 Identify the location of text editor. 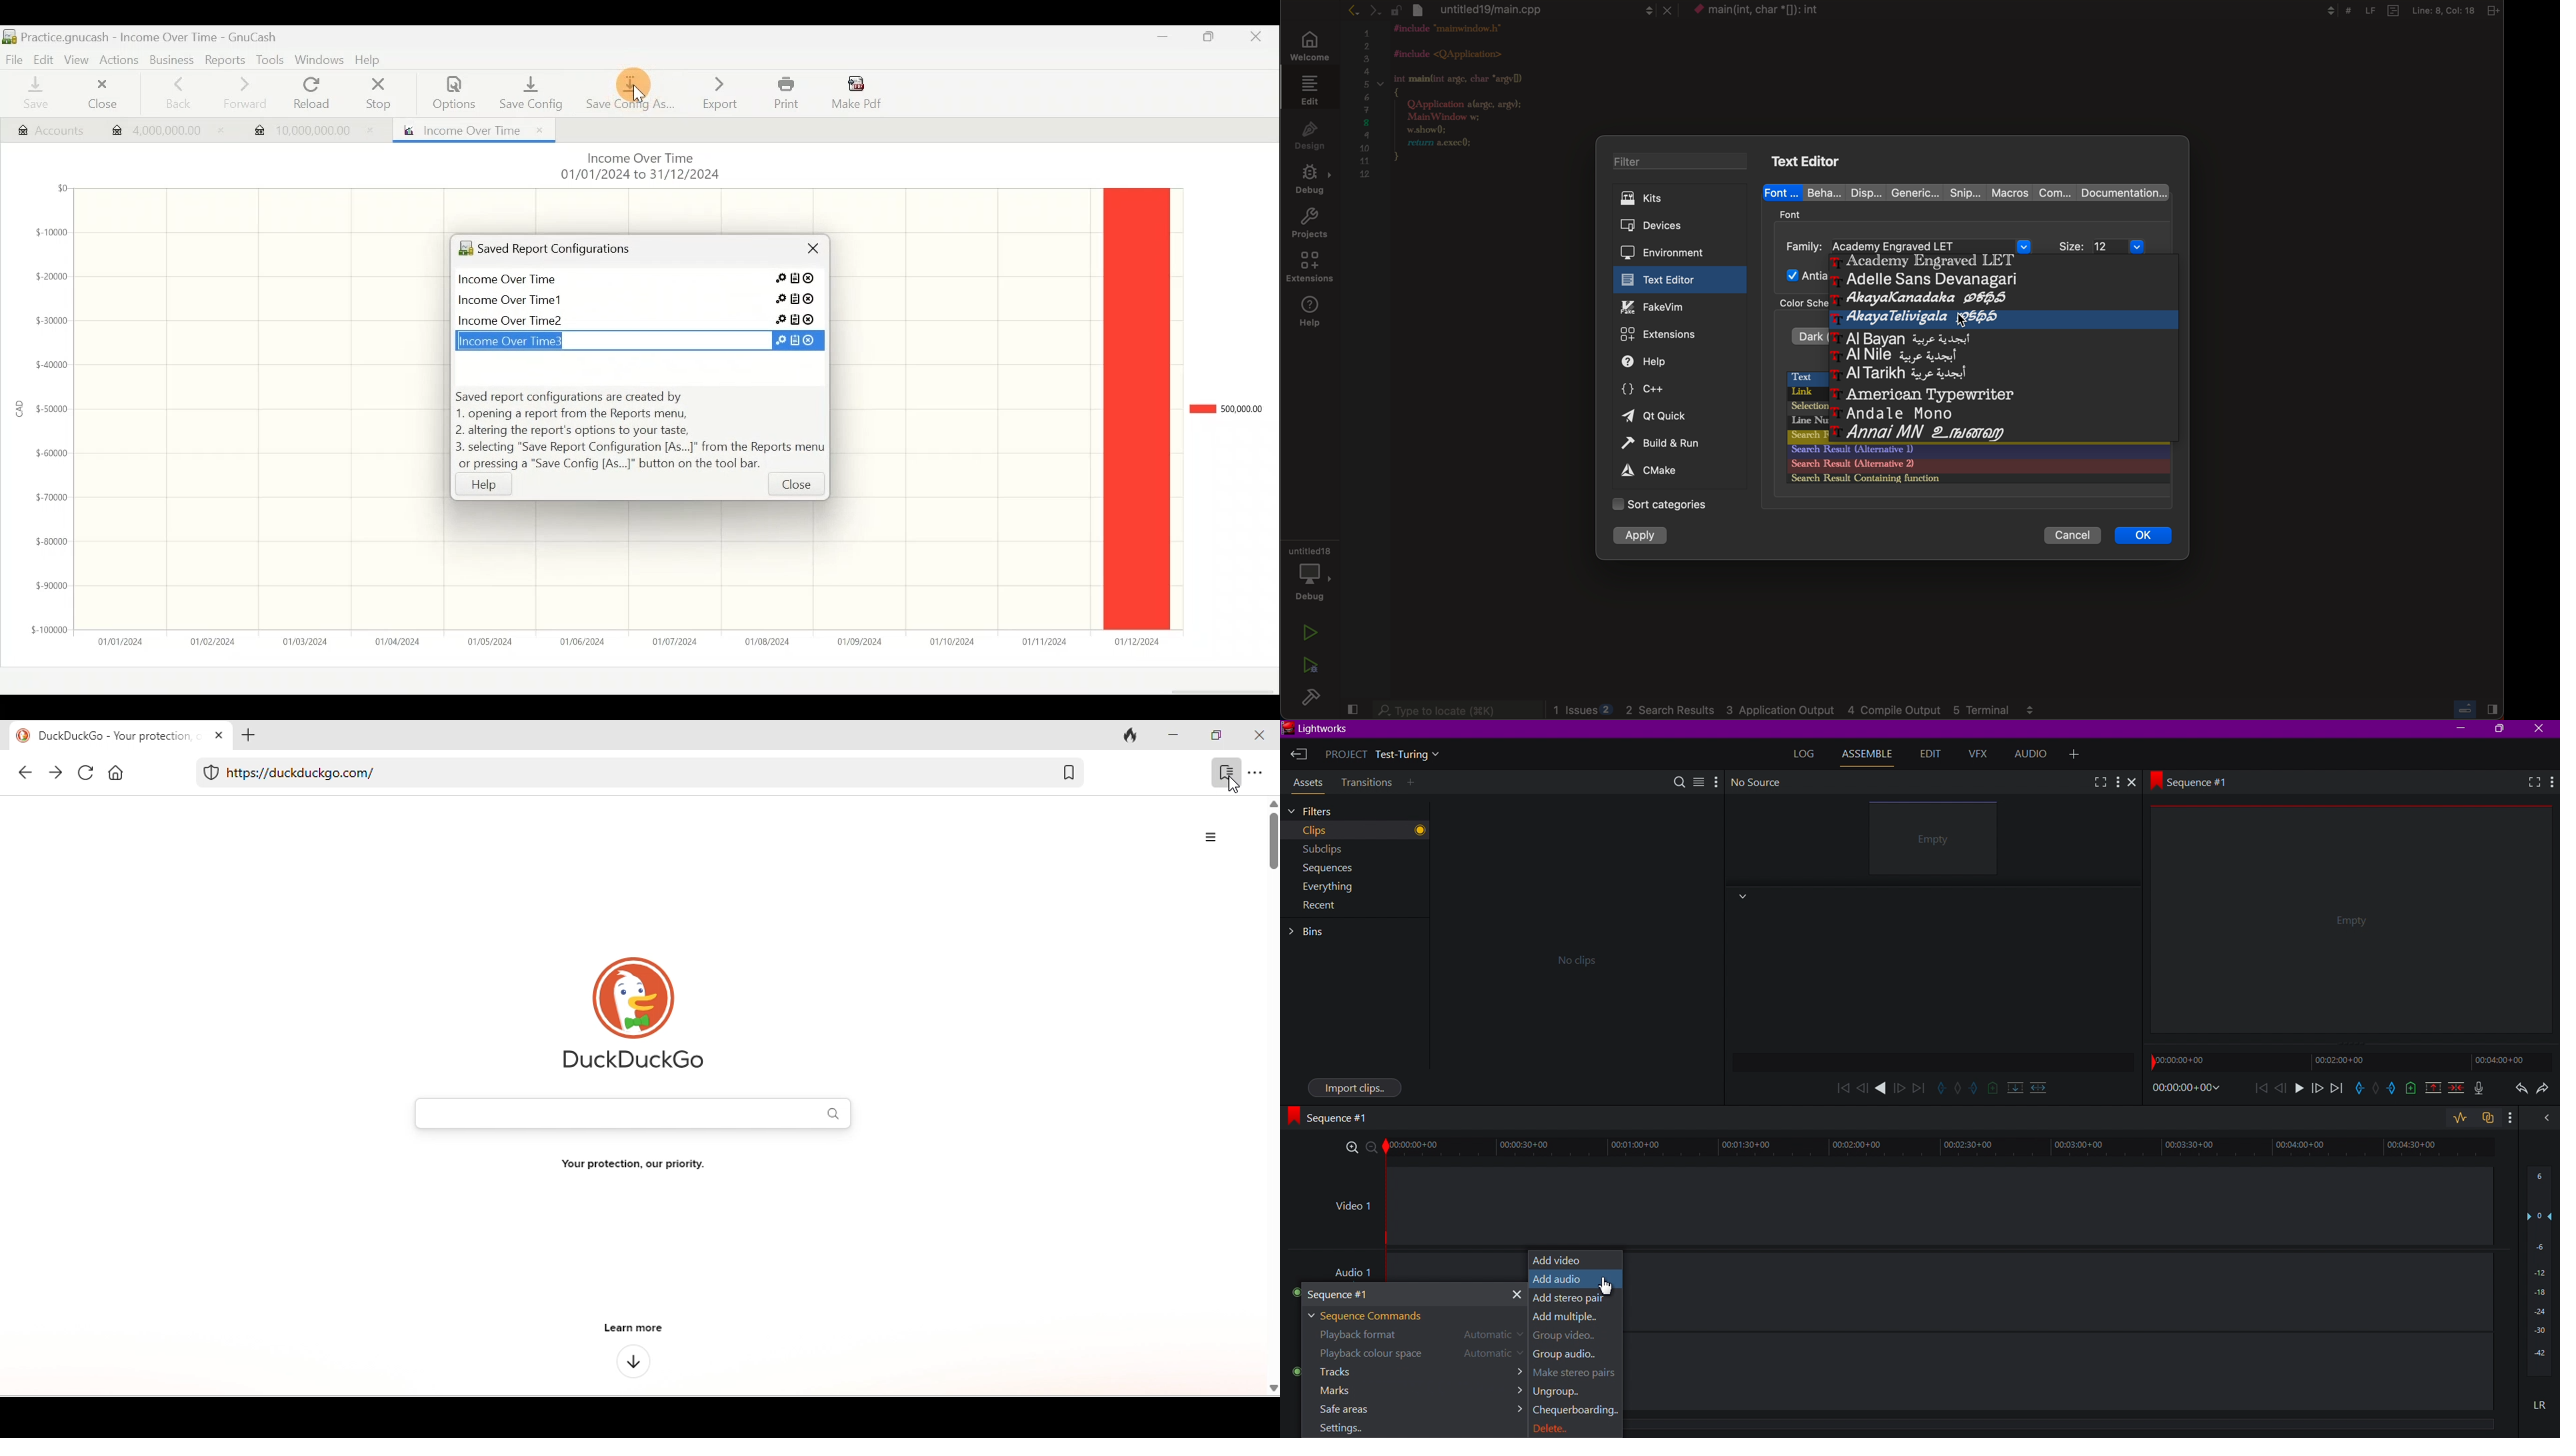
(1811, 160).